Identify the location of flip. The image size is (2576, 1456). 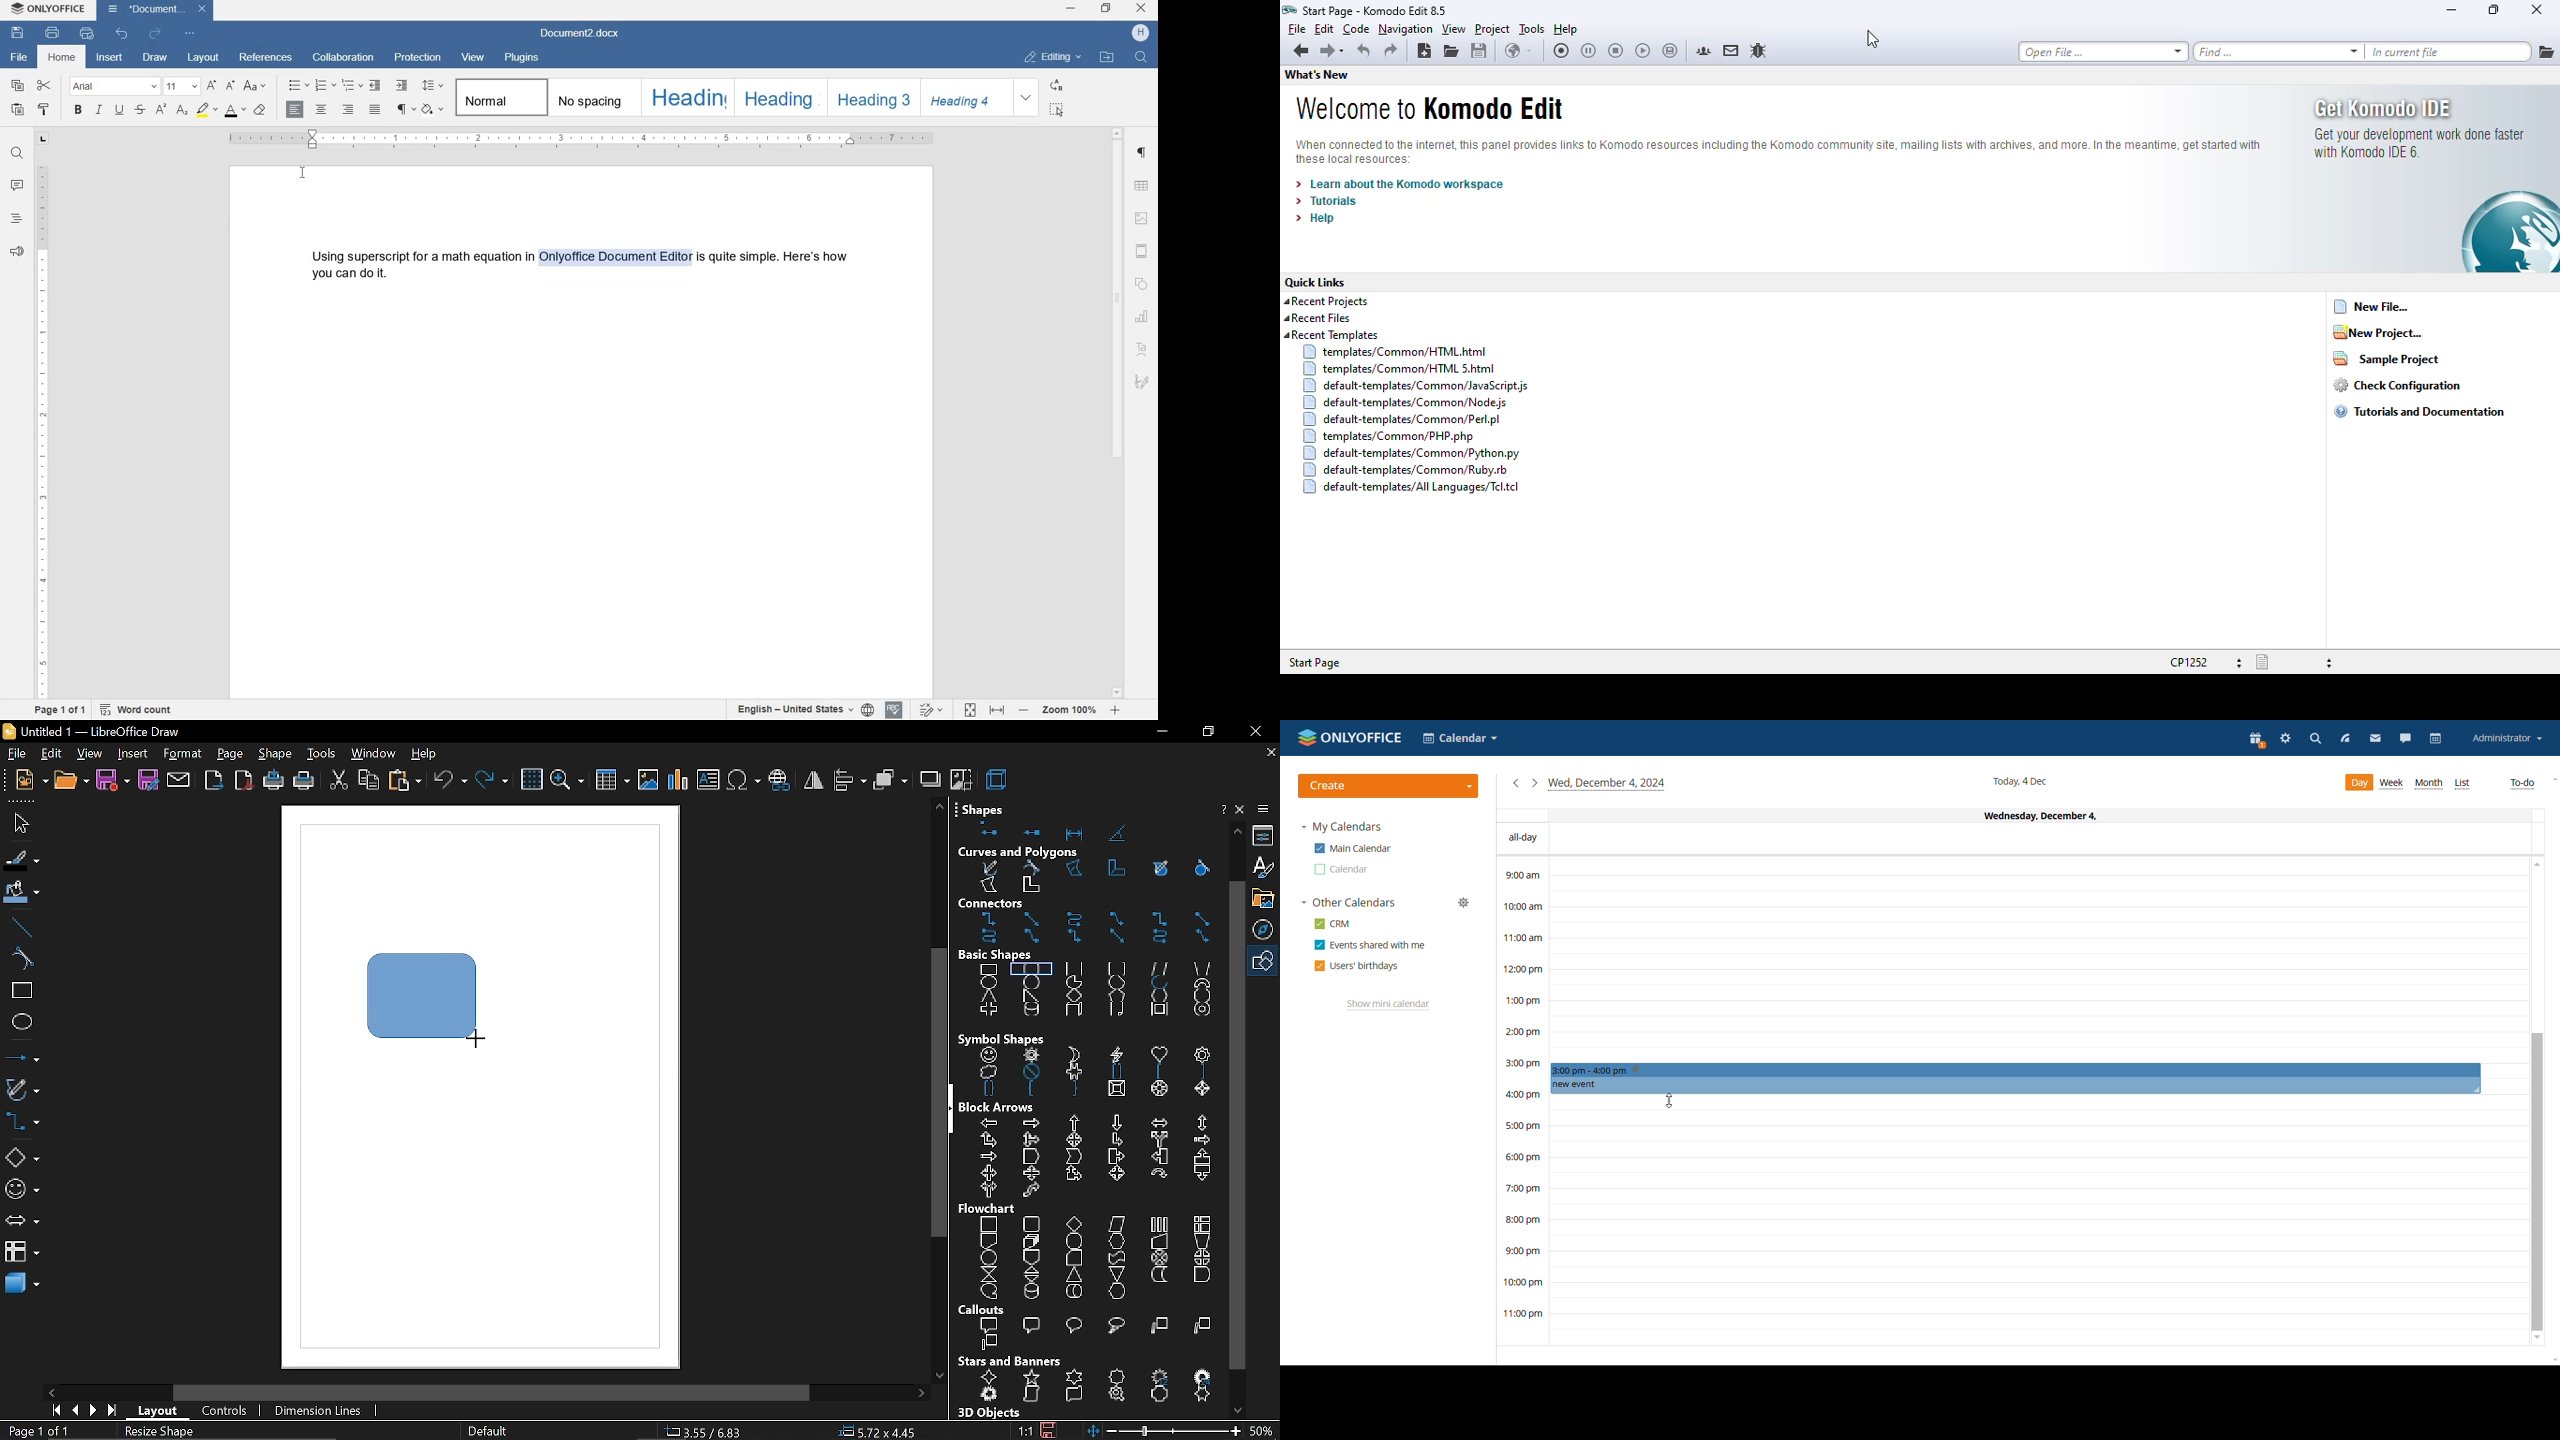
(814, 780).